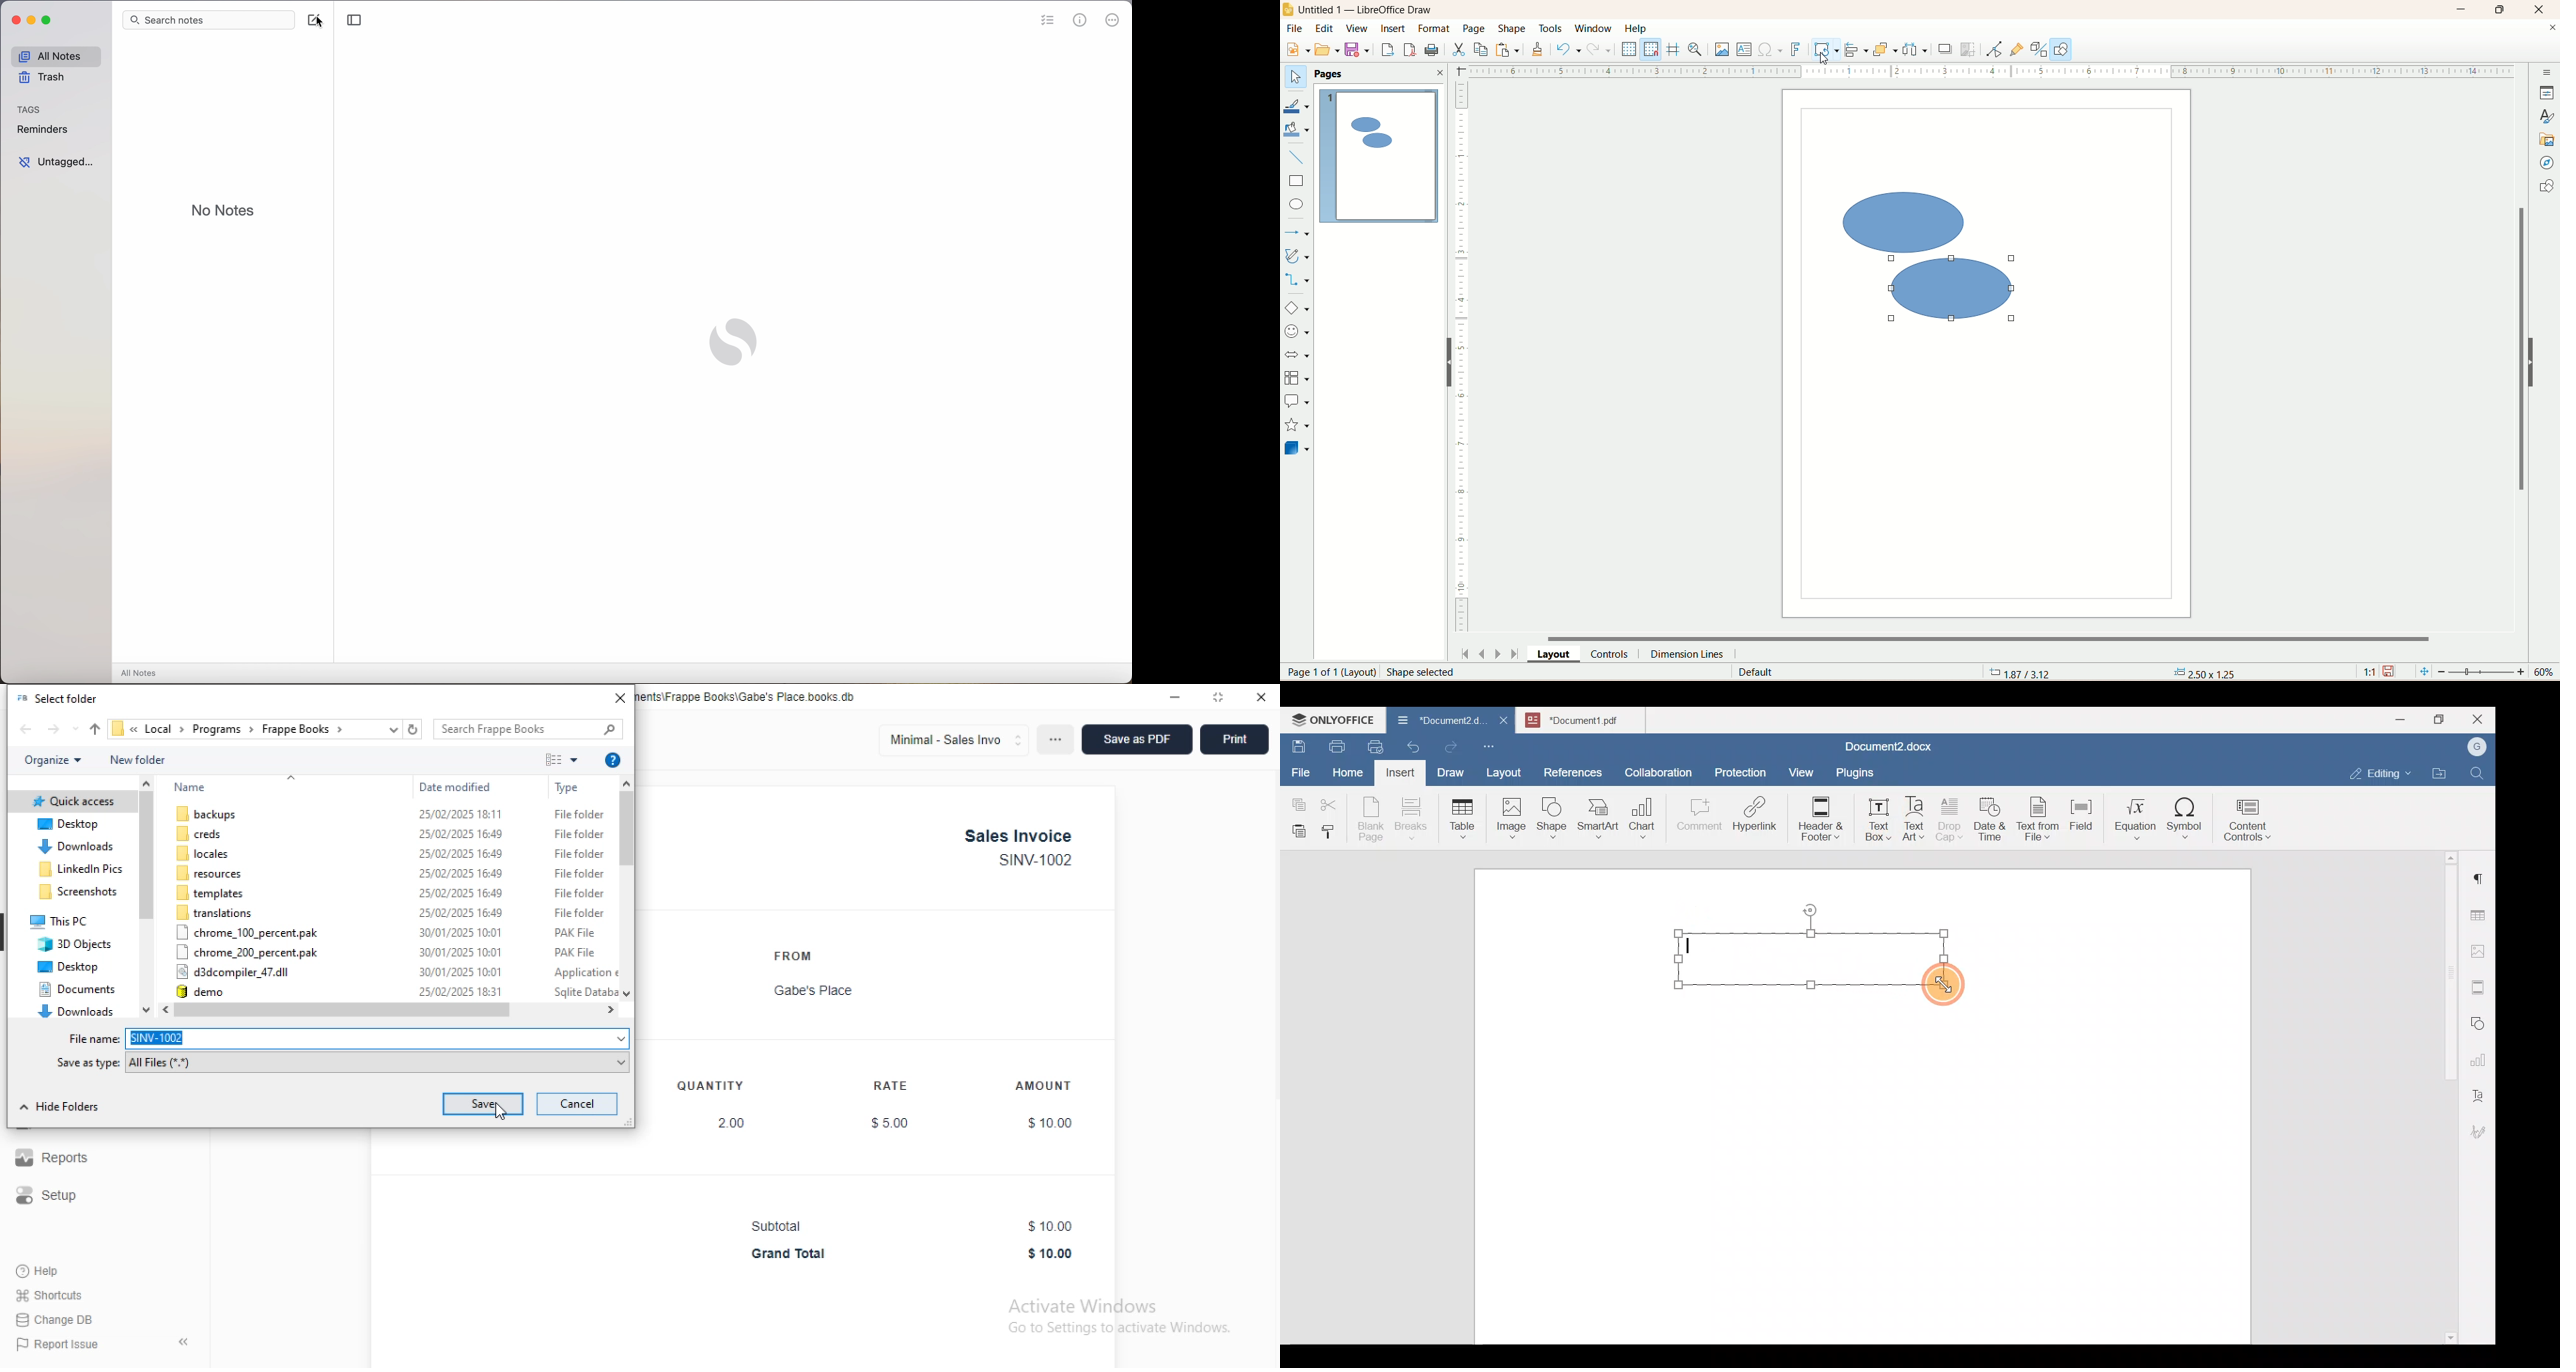 The width and height of the screenshot is (2576, 1372). What do you see at coordinates (75, 728) in the screenshot?
I see `recent locations` at bounding box center [75, 728].